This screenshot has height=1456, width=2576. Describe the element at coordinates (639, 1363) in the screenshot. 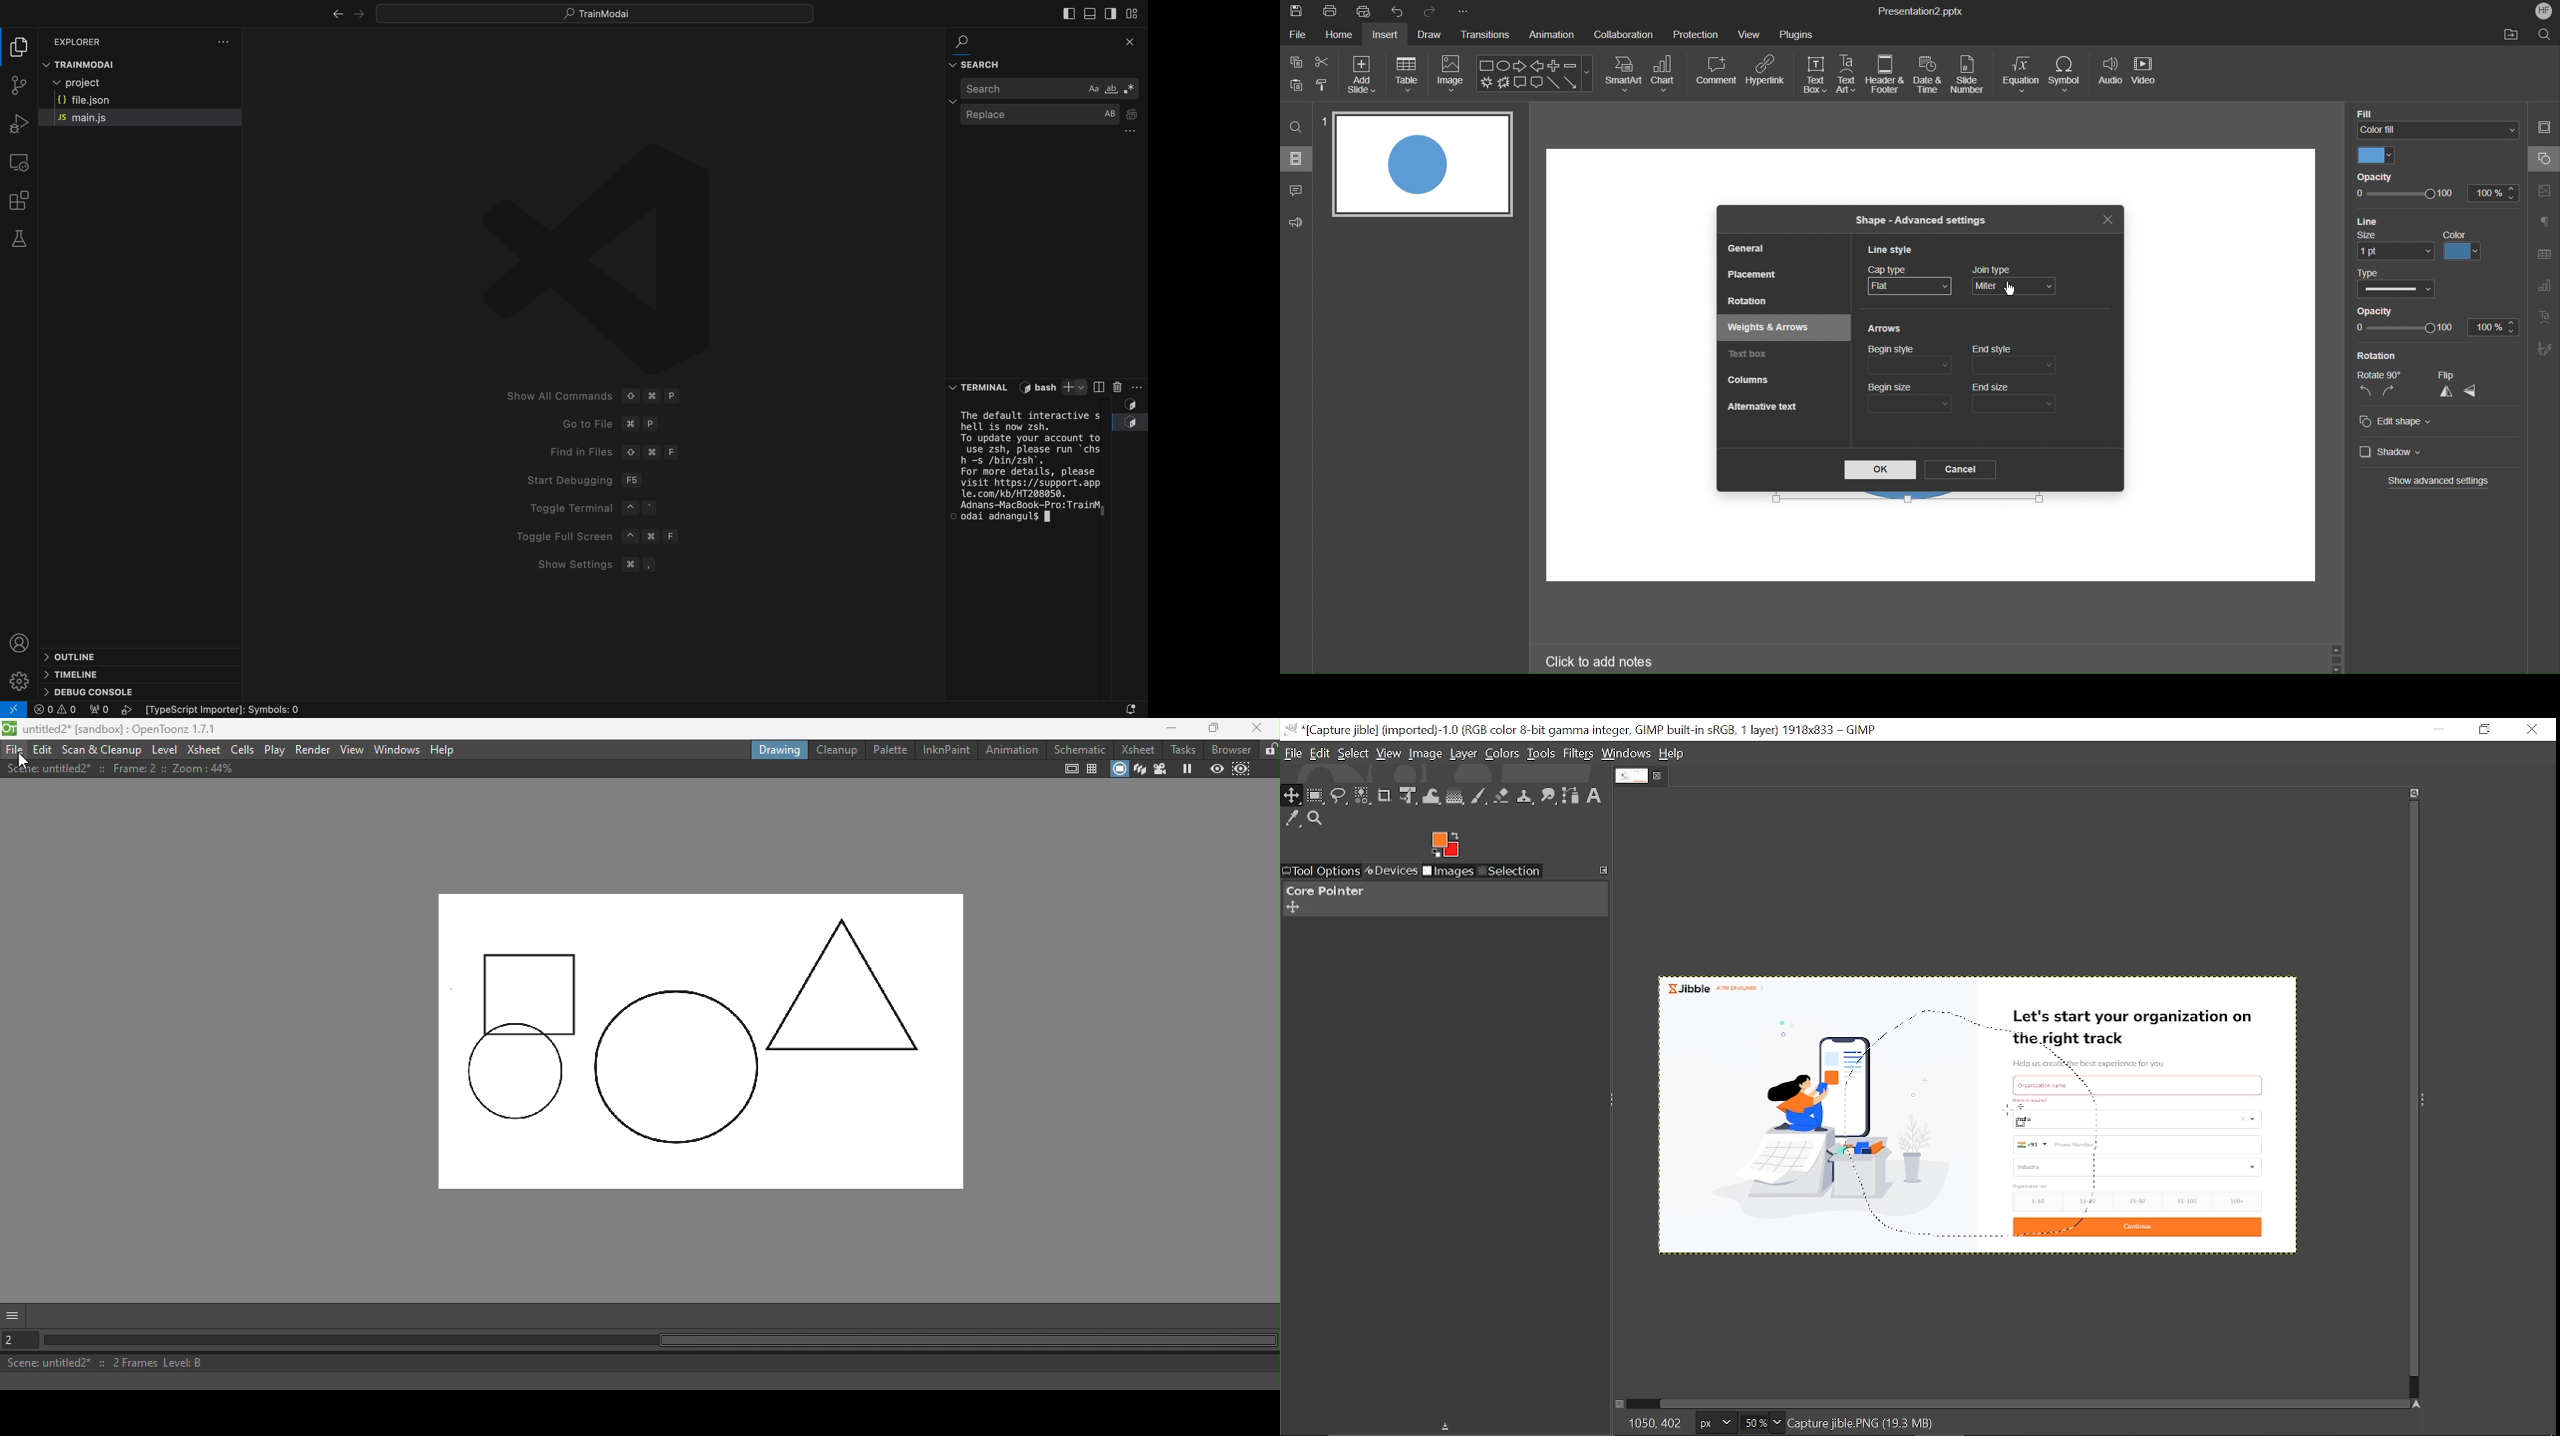

I see `Scene: untitled2* :: 2 Frames Level: B` at that location.